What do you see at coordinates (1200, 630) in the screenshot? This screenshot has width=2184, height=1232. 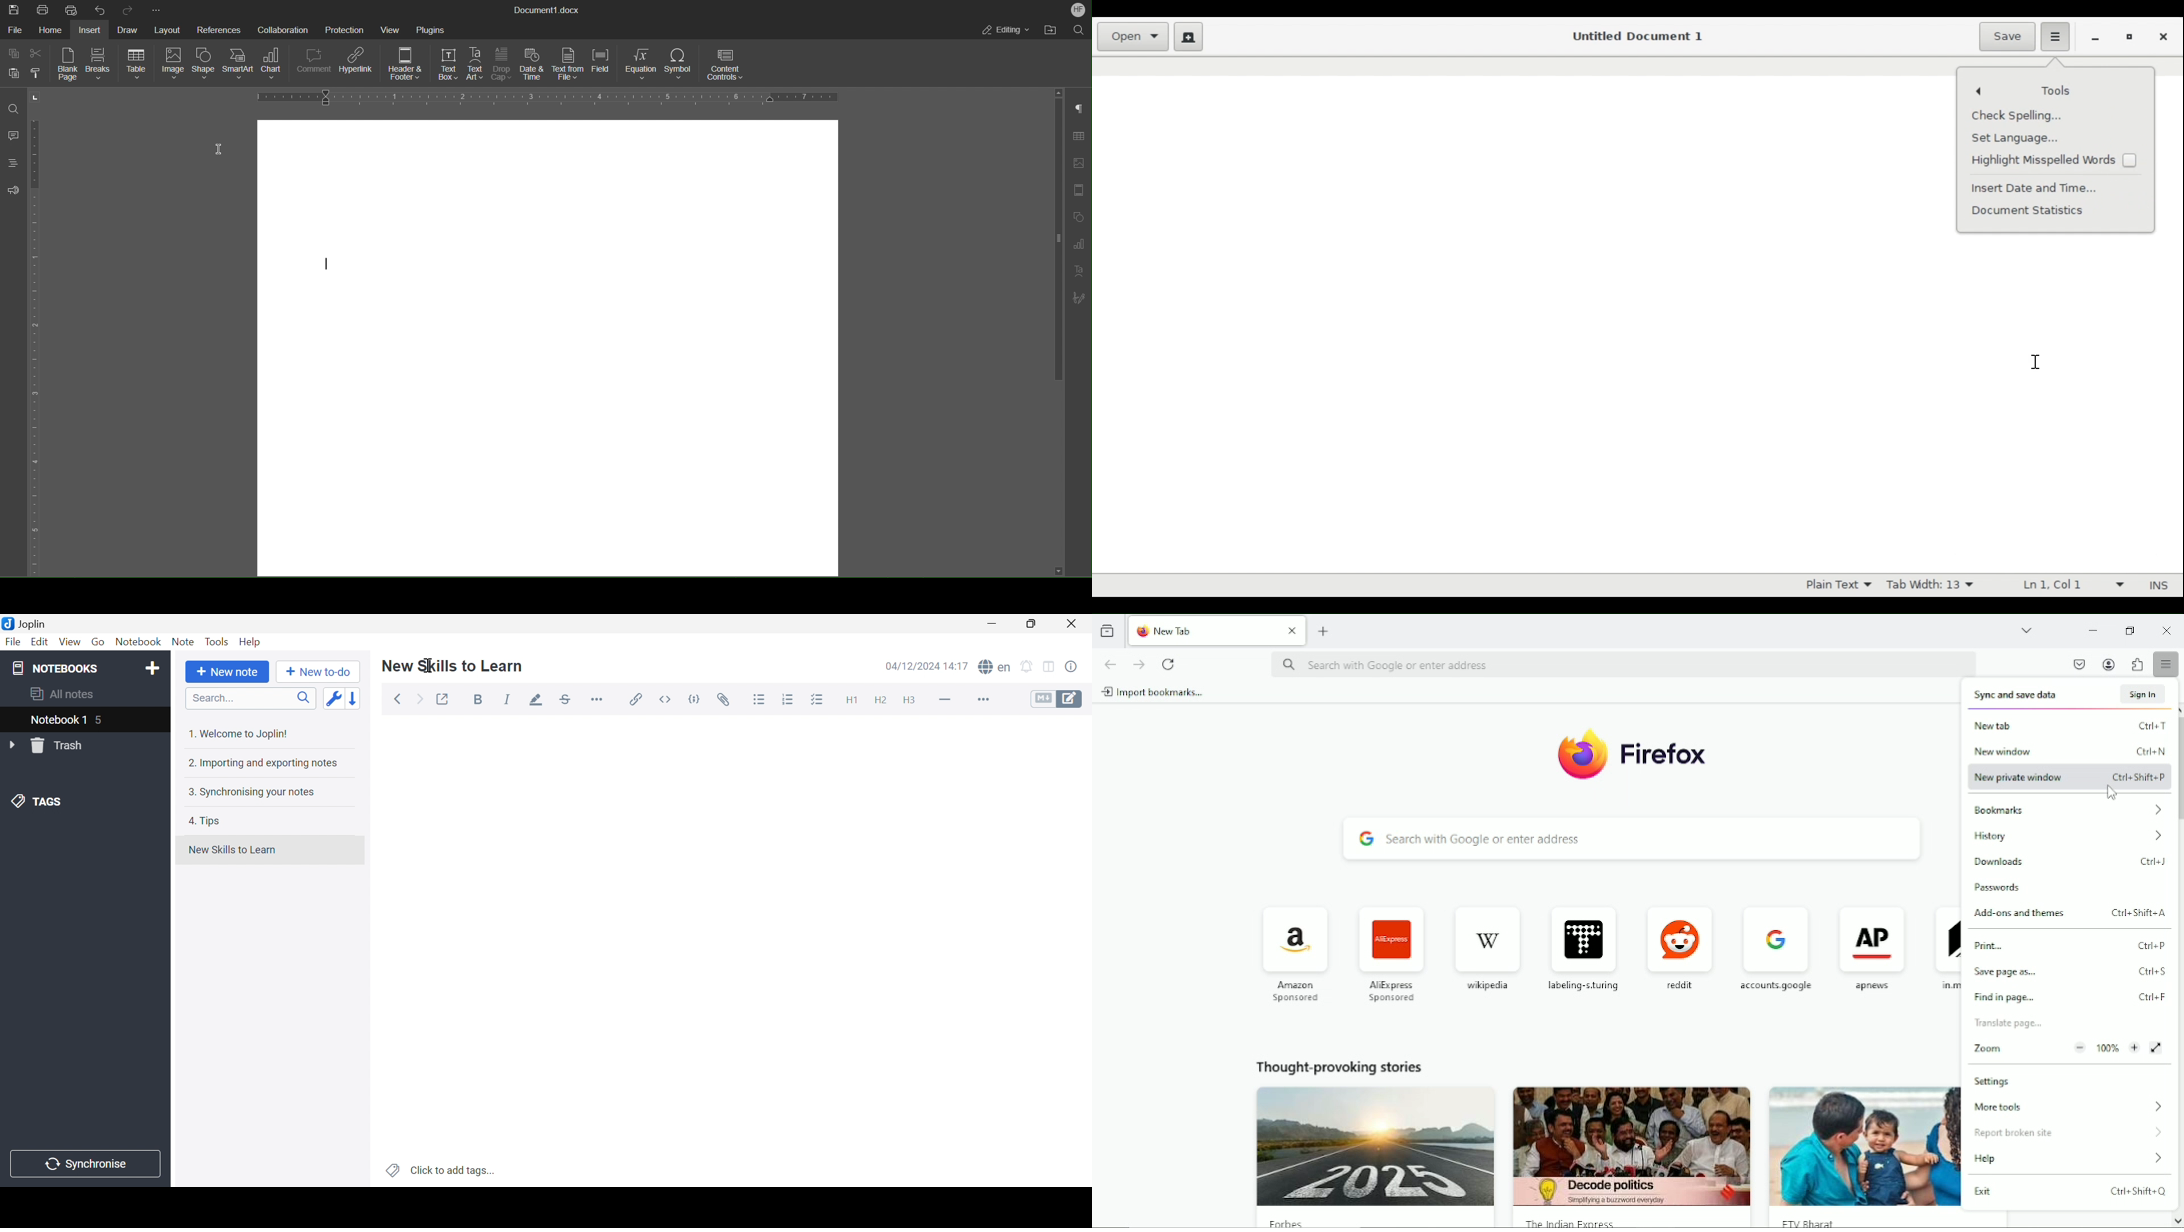 I see `new tab` at bounding box center [1200, 630].